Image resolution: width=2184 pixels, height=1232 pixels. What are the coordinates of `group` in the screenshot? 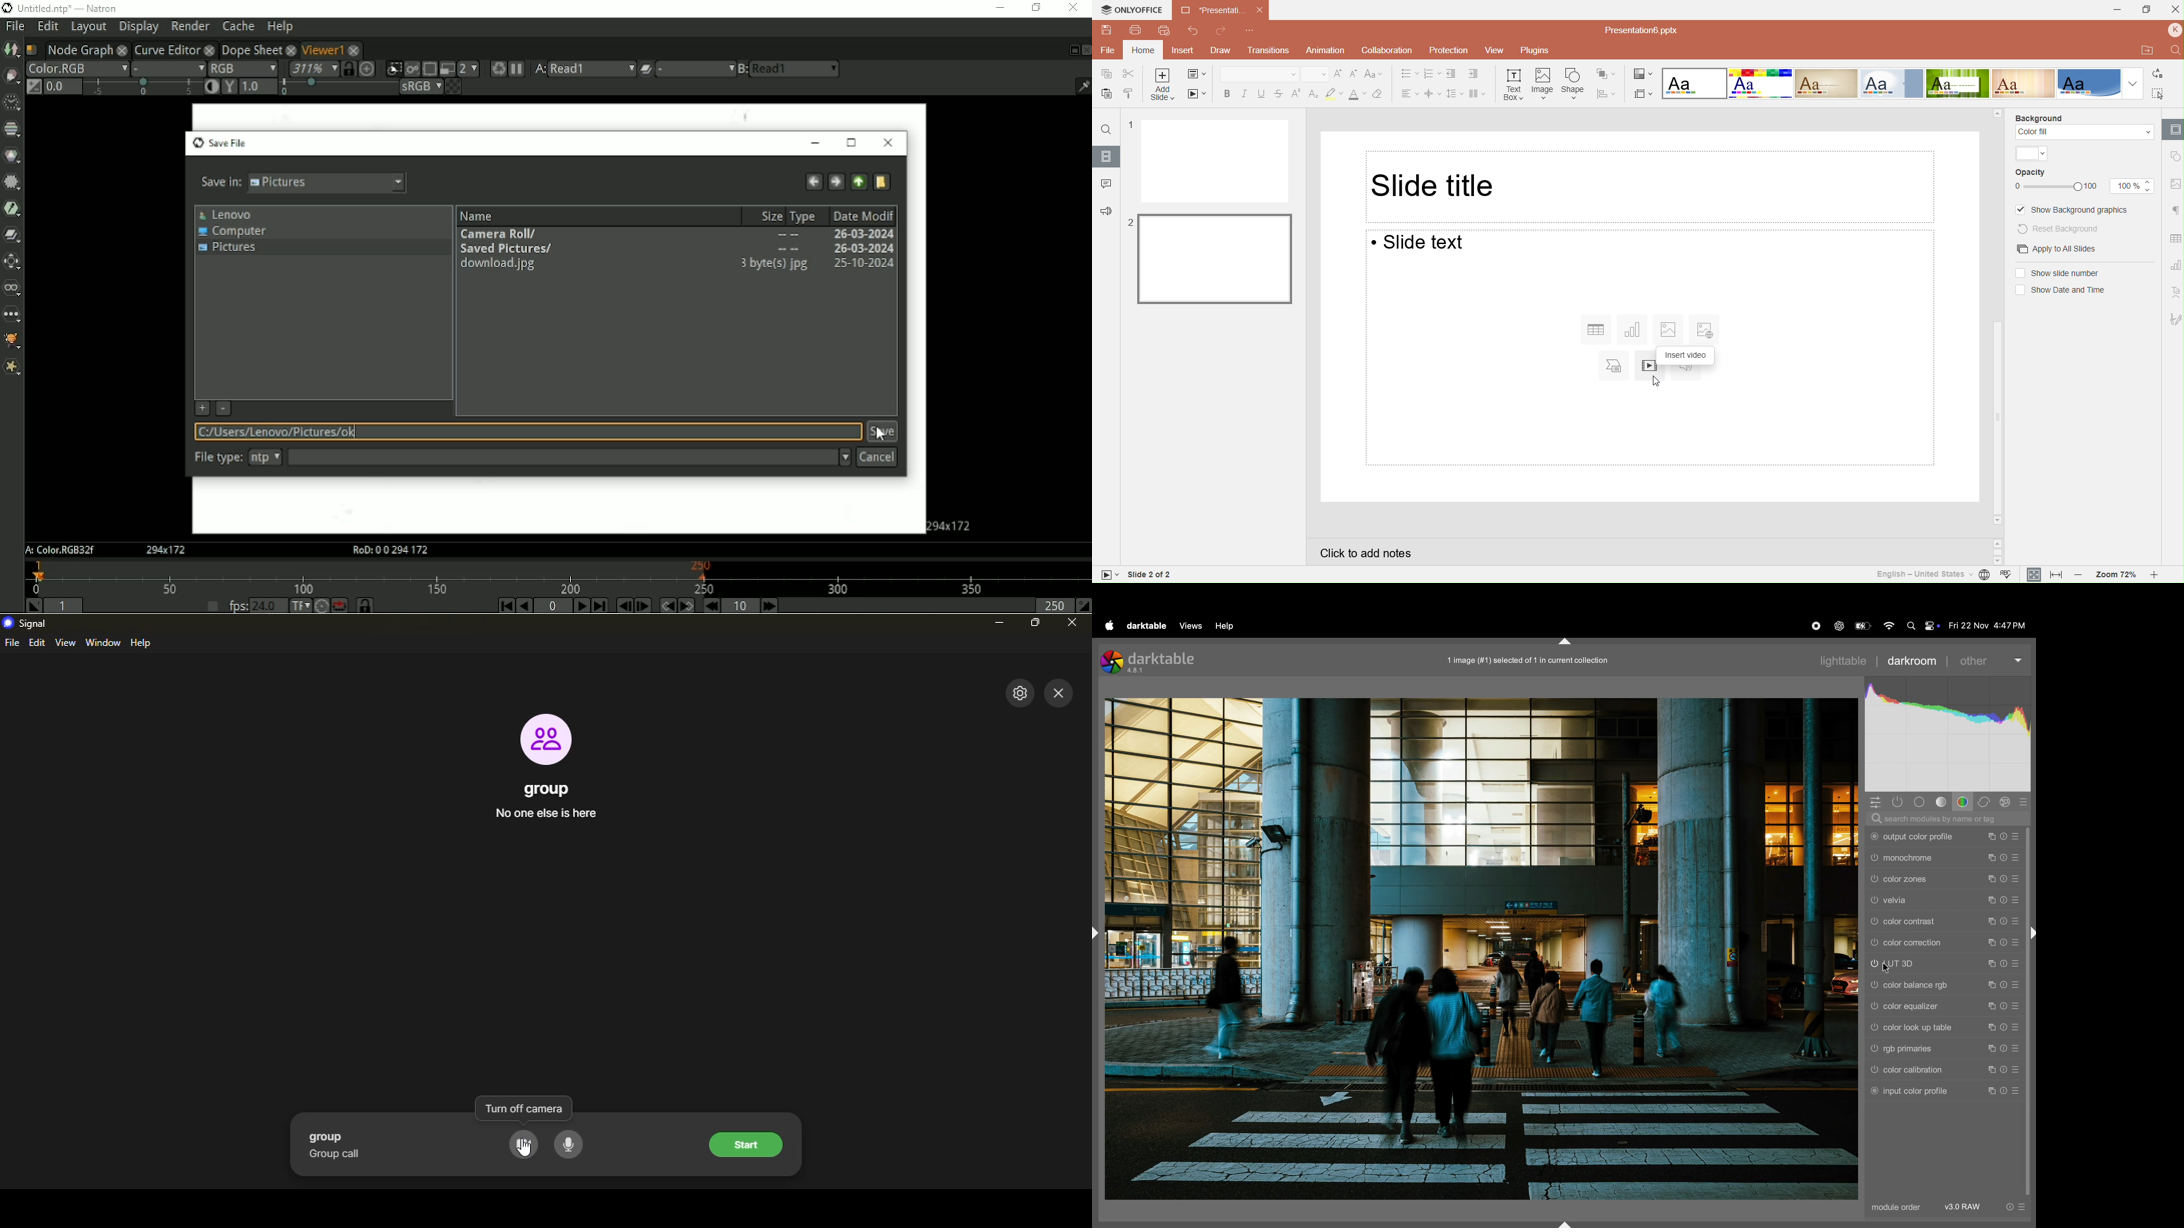 It's located at (552, 791).